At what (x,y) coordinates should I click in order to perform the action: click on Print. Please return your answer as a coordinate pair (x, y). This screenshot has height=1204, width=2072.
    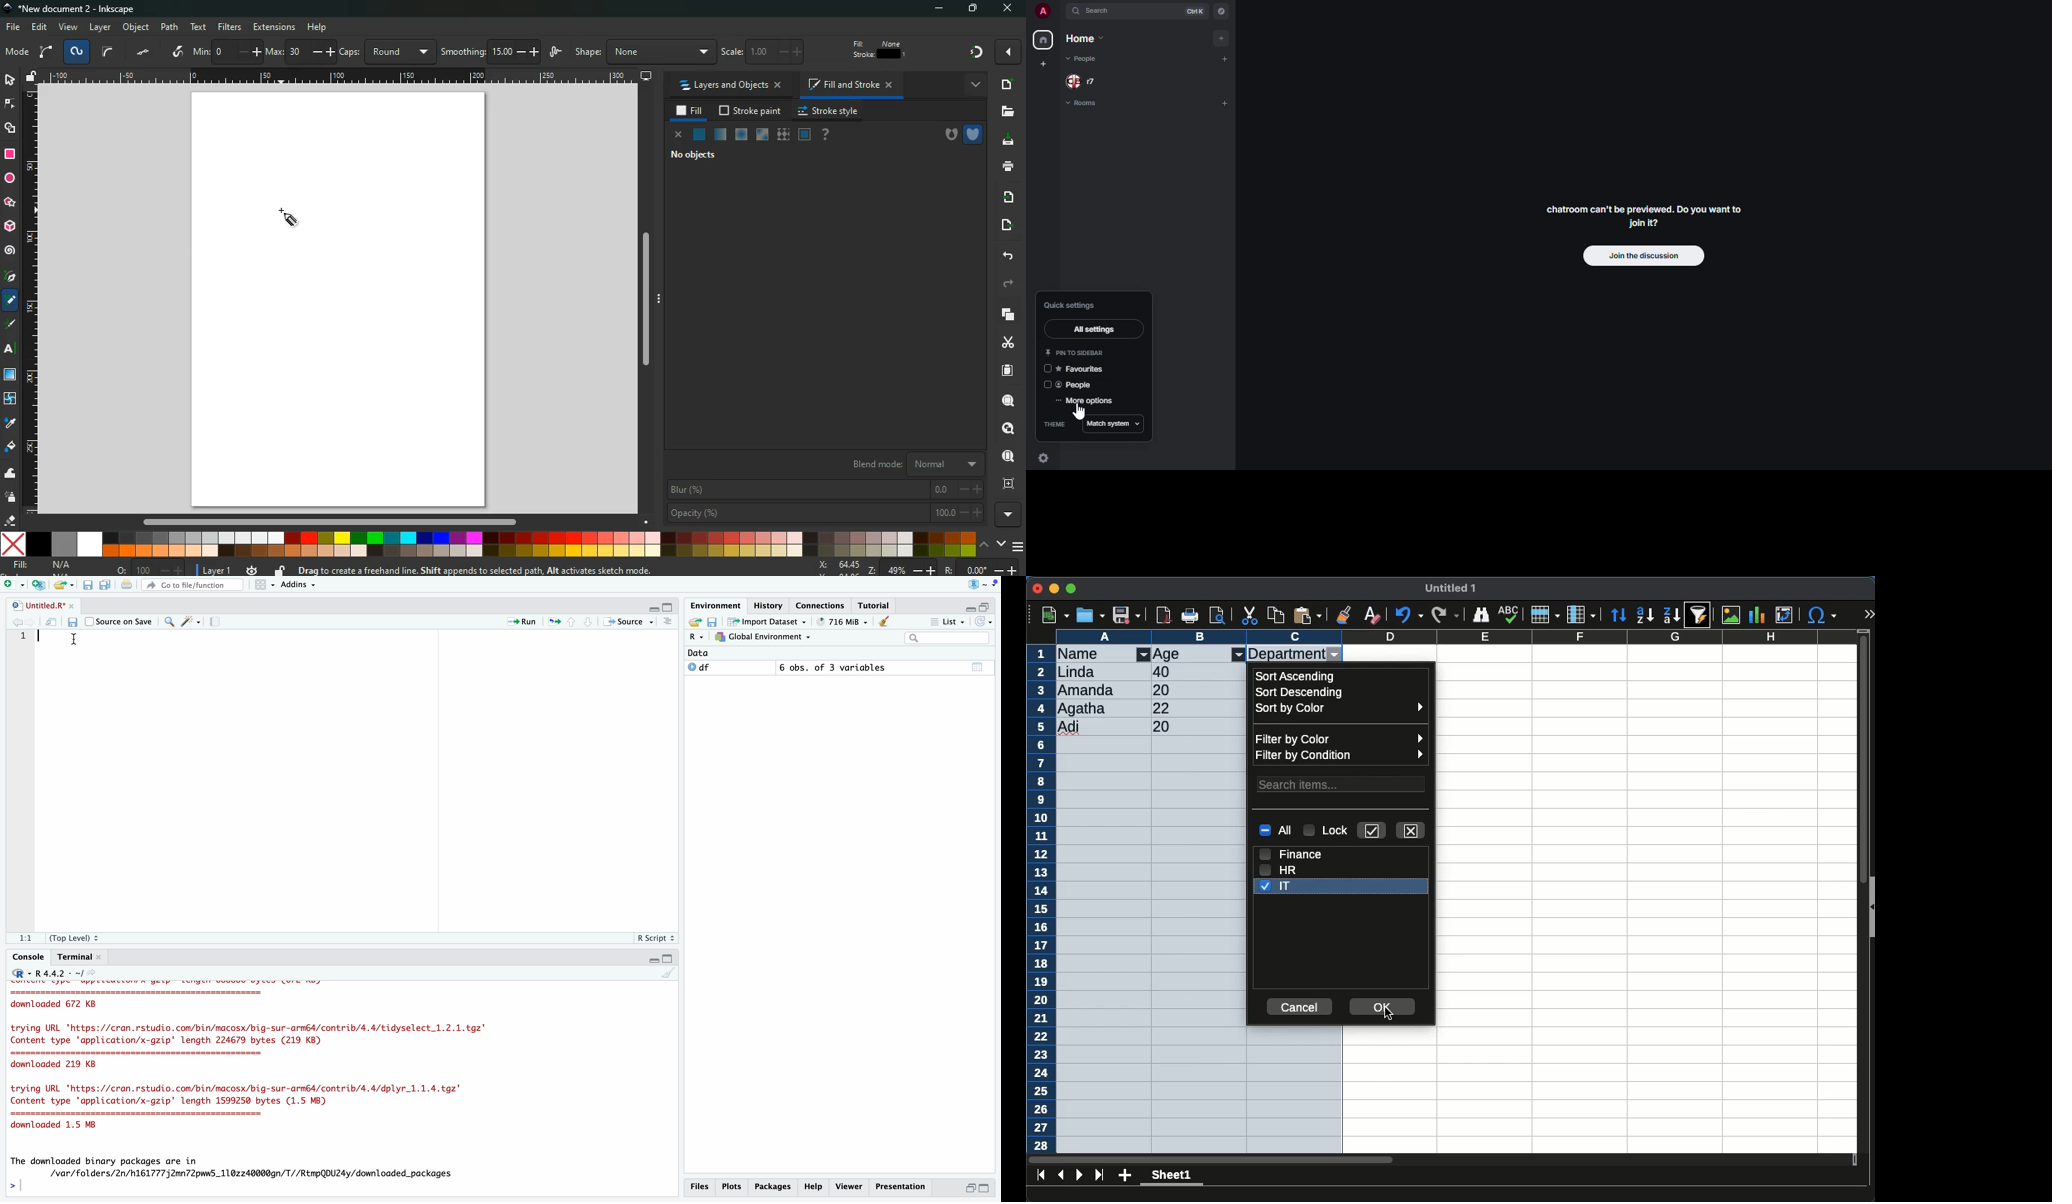
    Looking at the image, I should click on (127, 584).